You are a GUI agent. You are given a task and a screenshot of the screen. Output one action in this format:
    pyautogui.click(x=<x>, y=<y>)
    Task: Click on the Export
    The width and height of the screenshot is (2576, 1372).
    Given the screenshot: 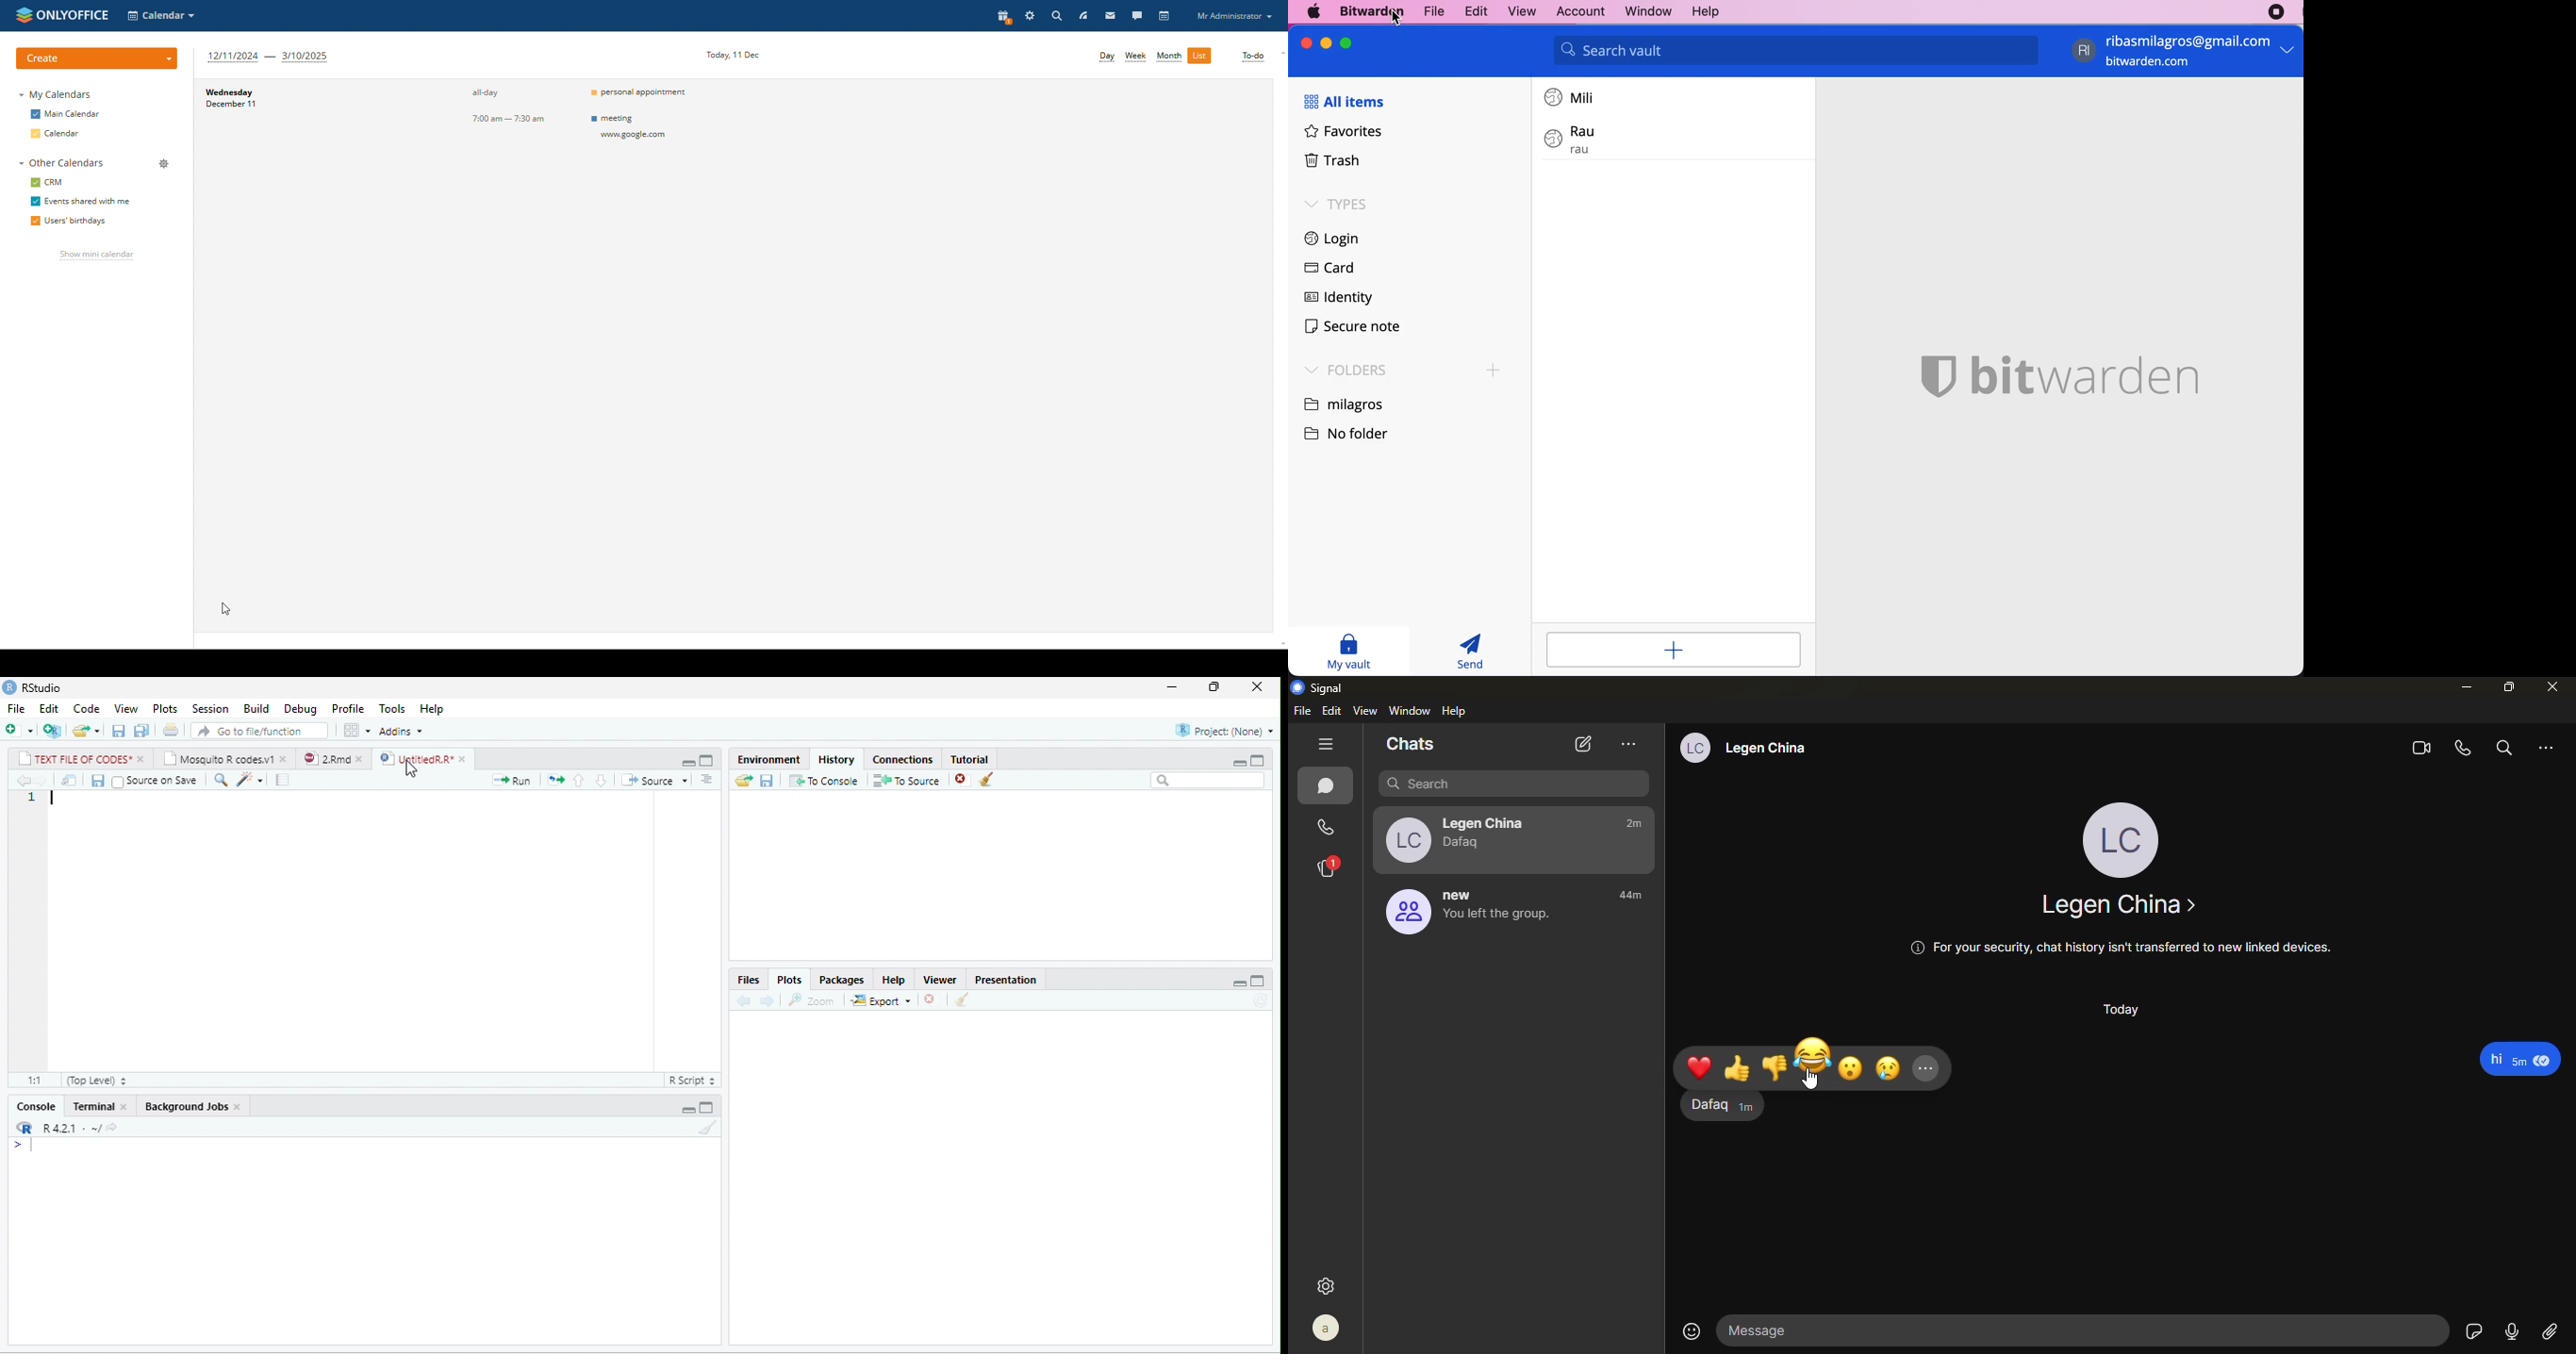 What is the action you would take?
    pyautogui.click(x=881, y=1000)
    